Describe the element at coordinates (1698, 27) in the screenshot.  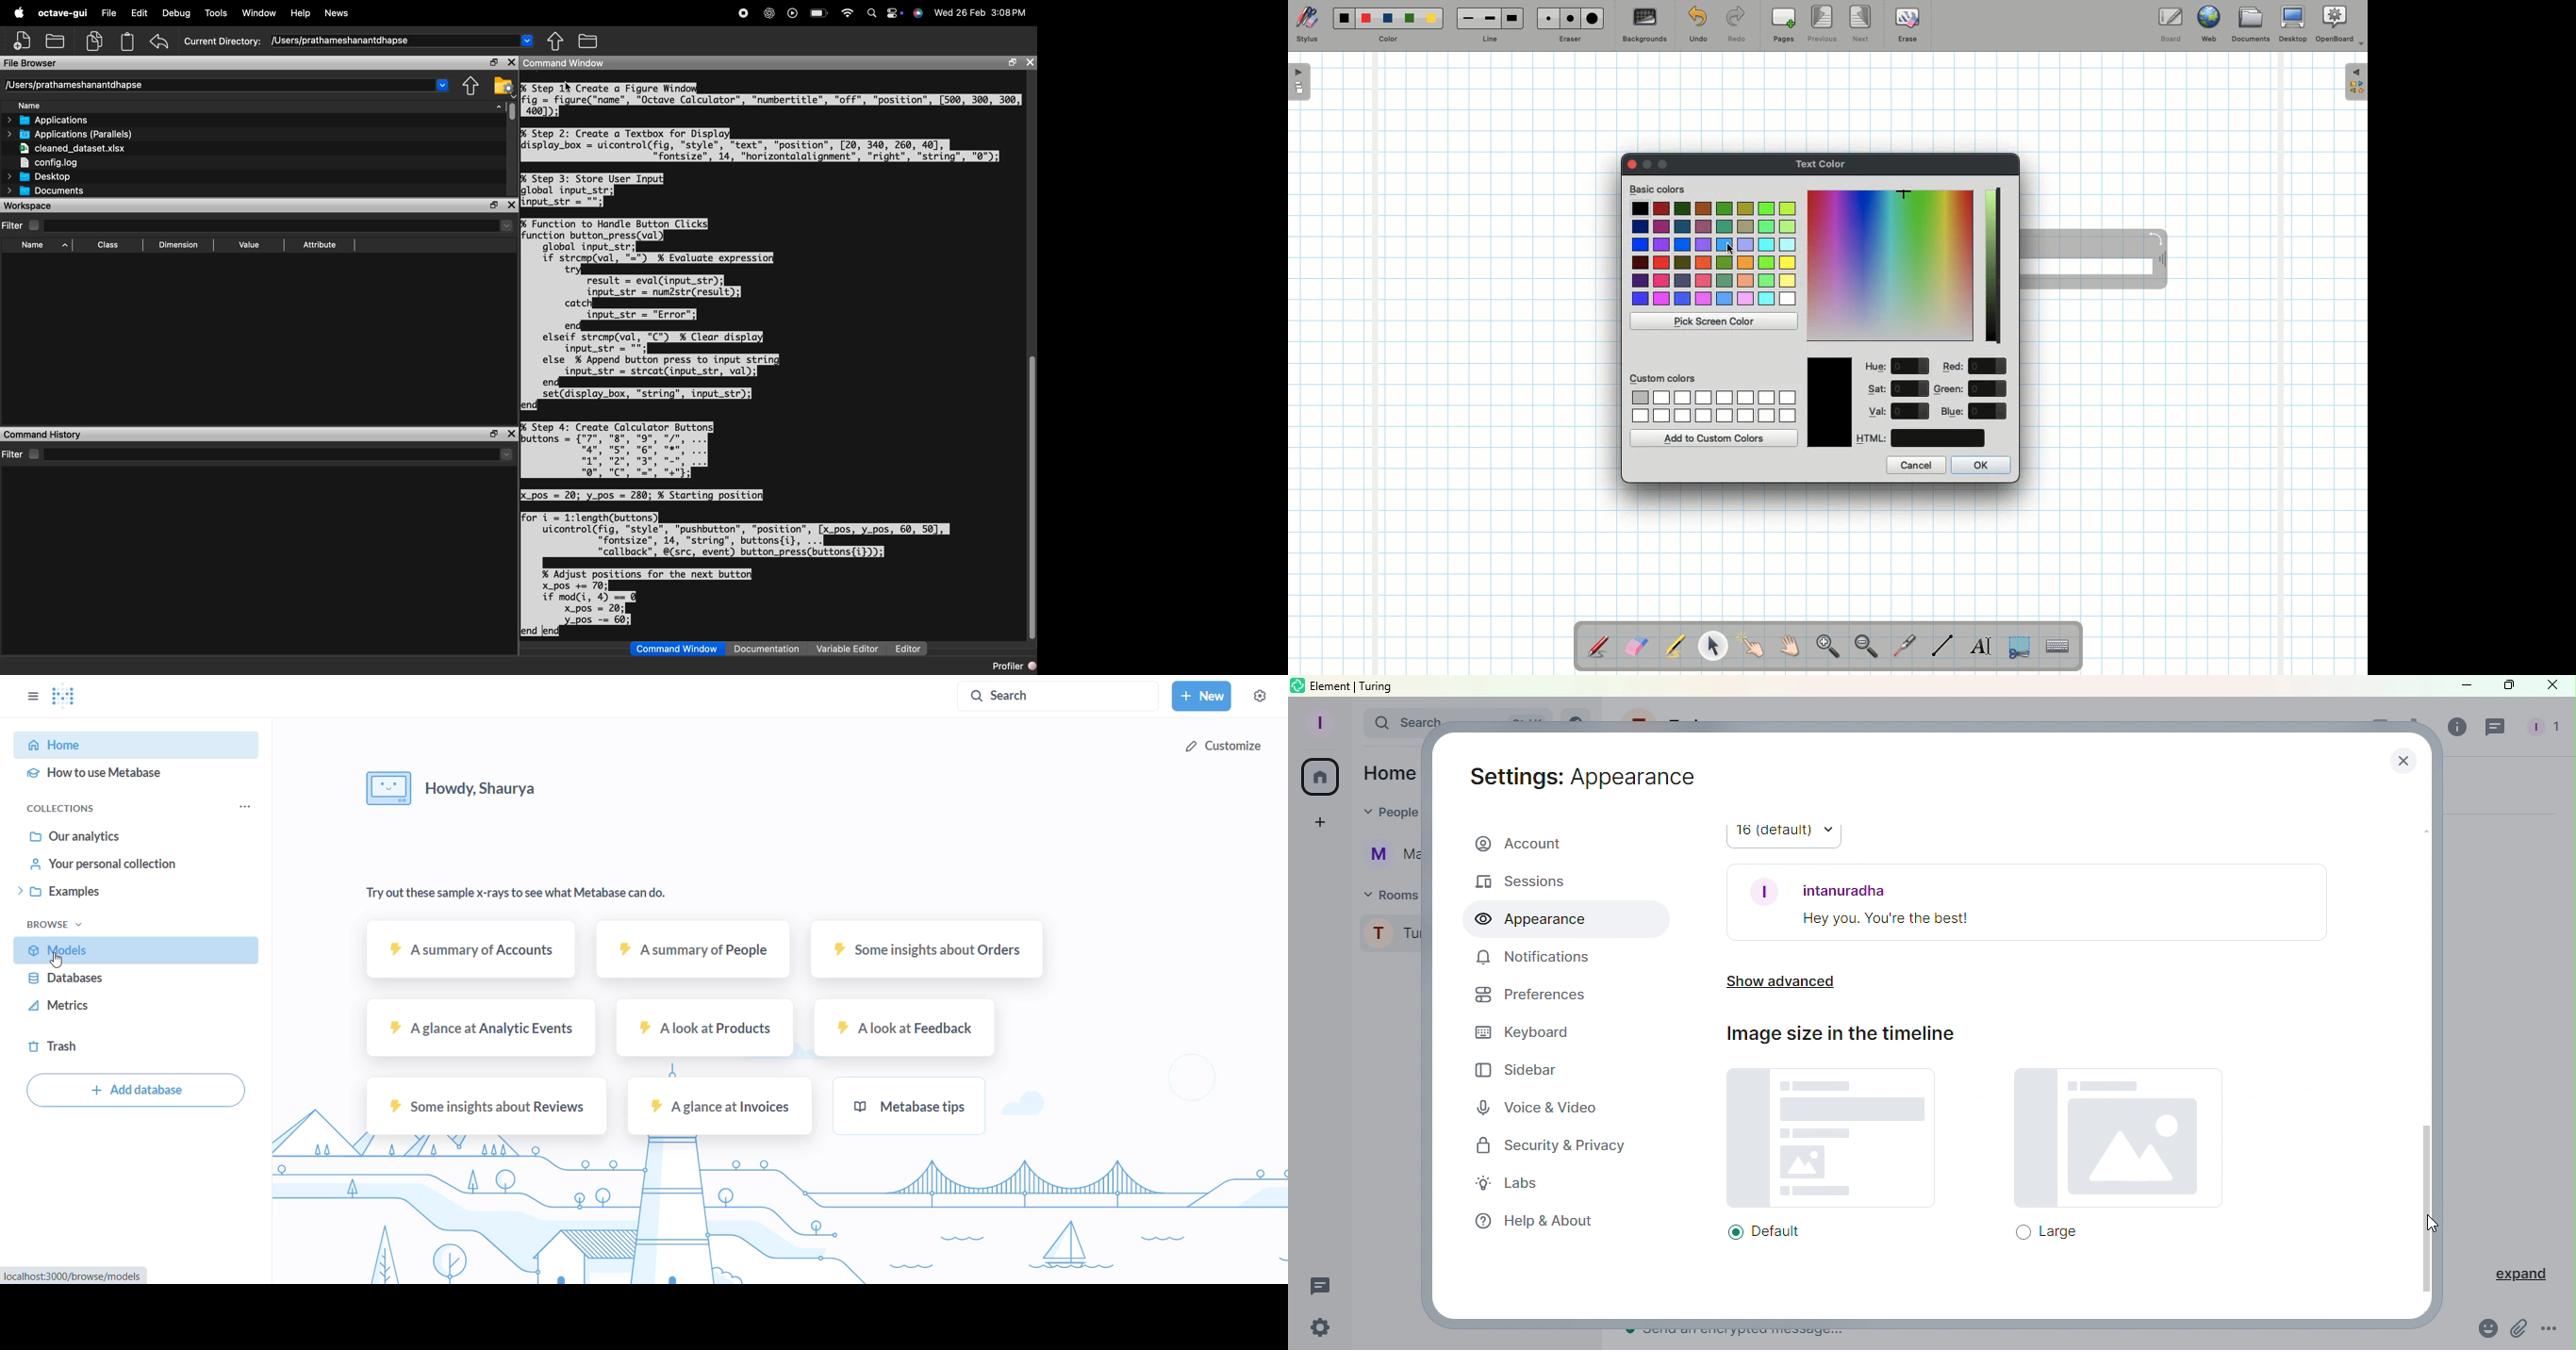
I see `Undo` at that location.